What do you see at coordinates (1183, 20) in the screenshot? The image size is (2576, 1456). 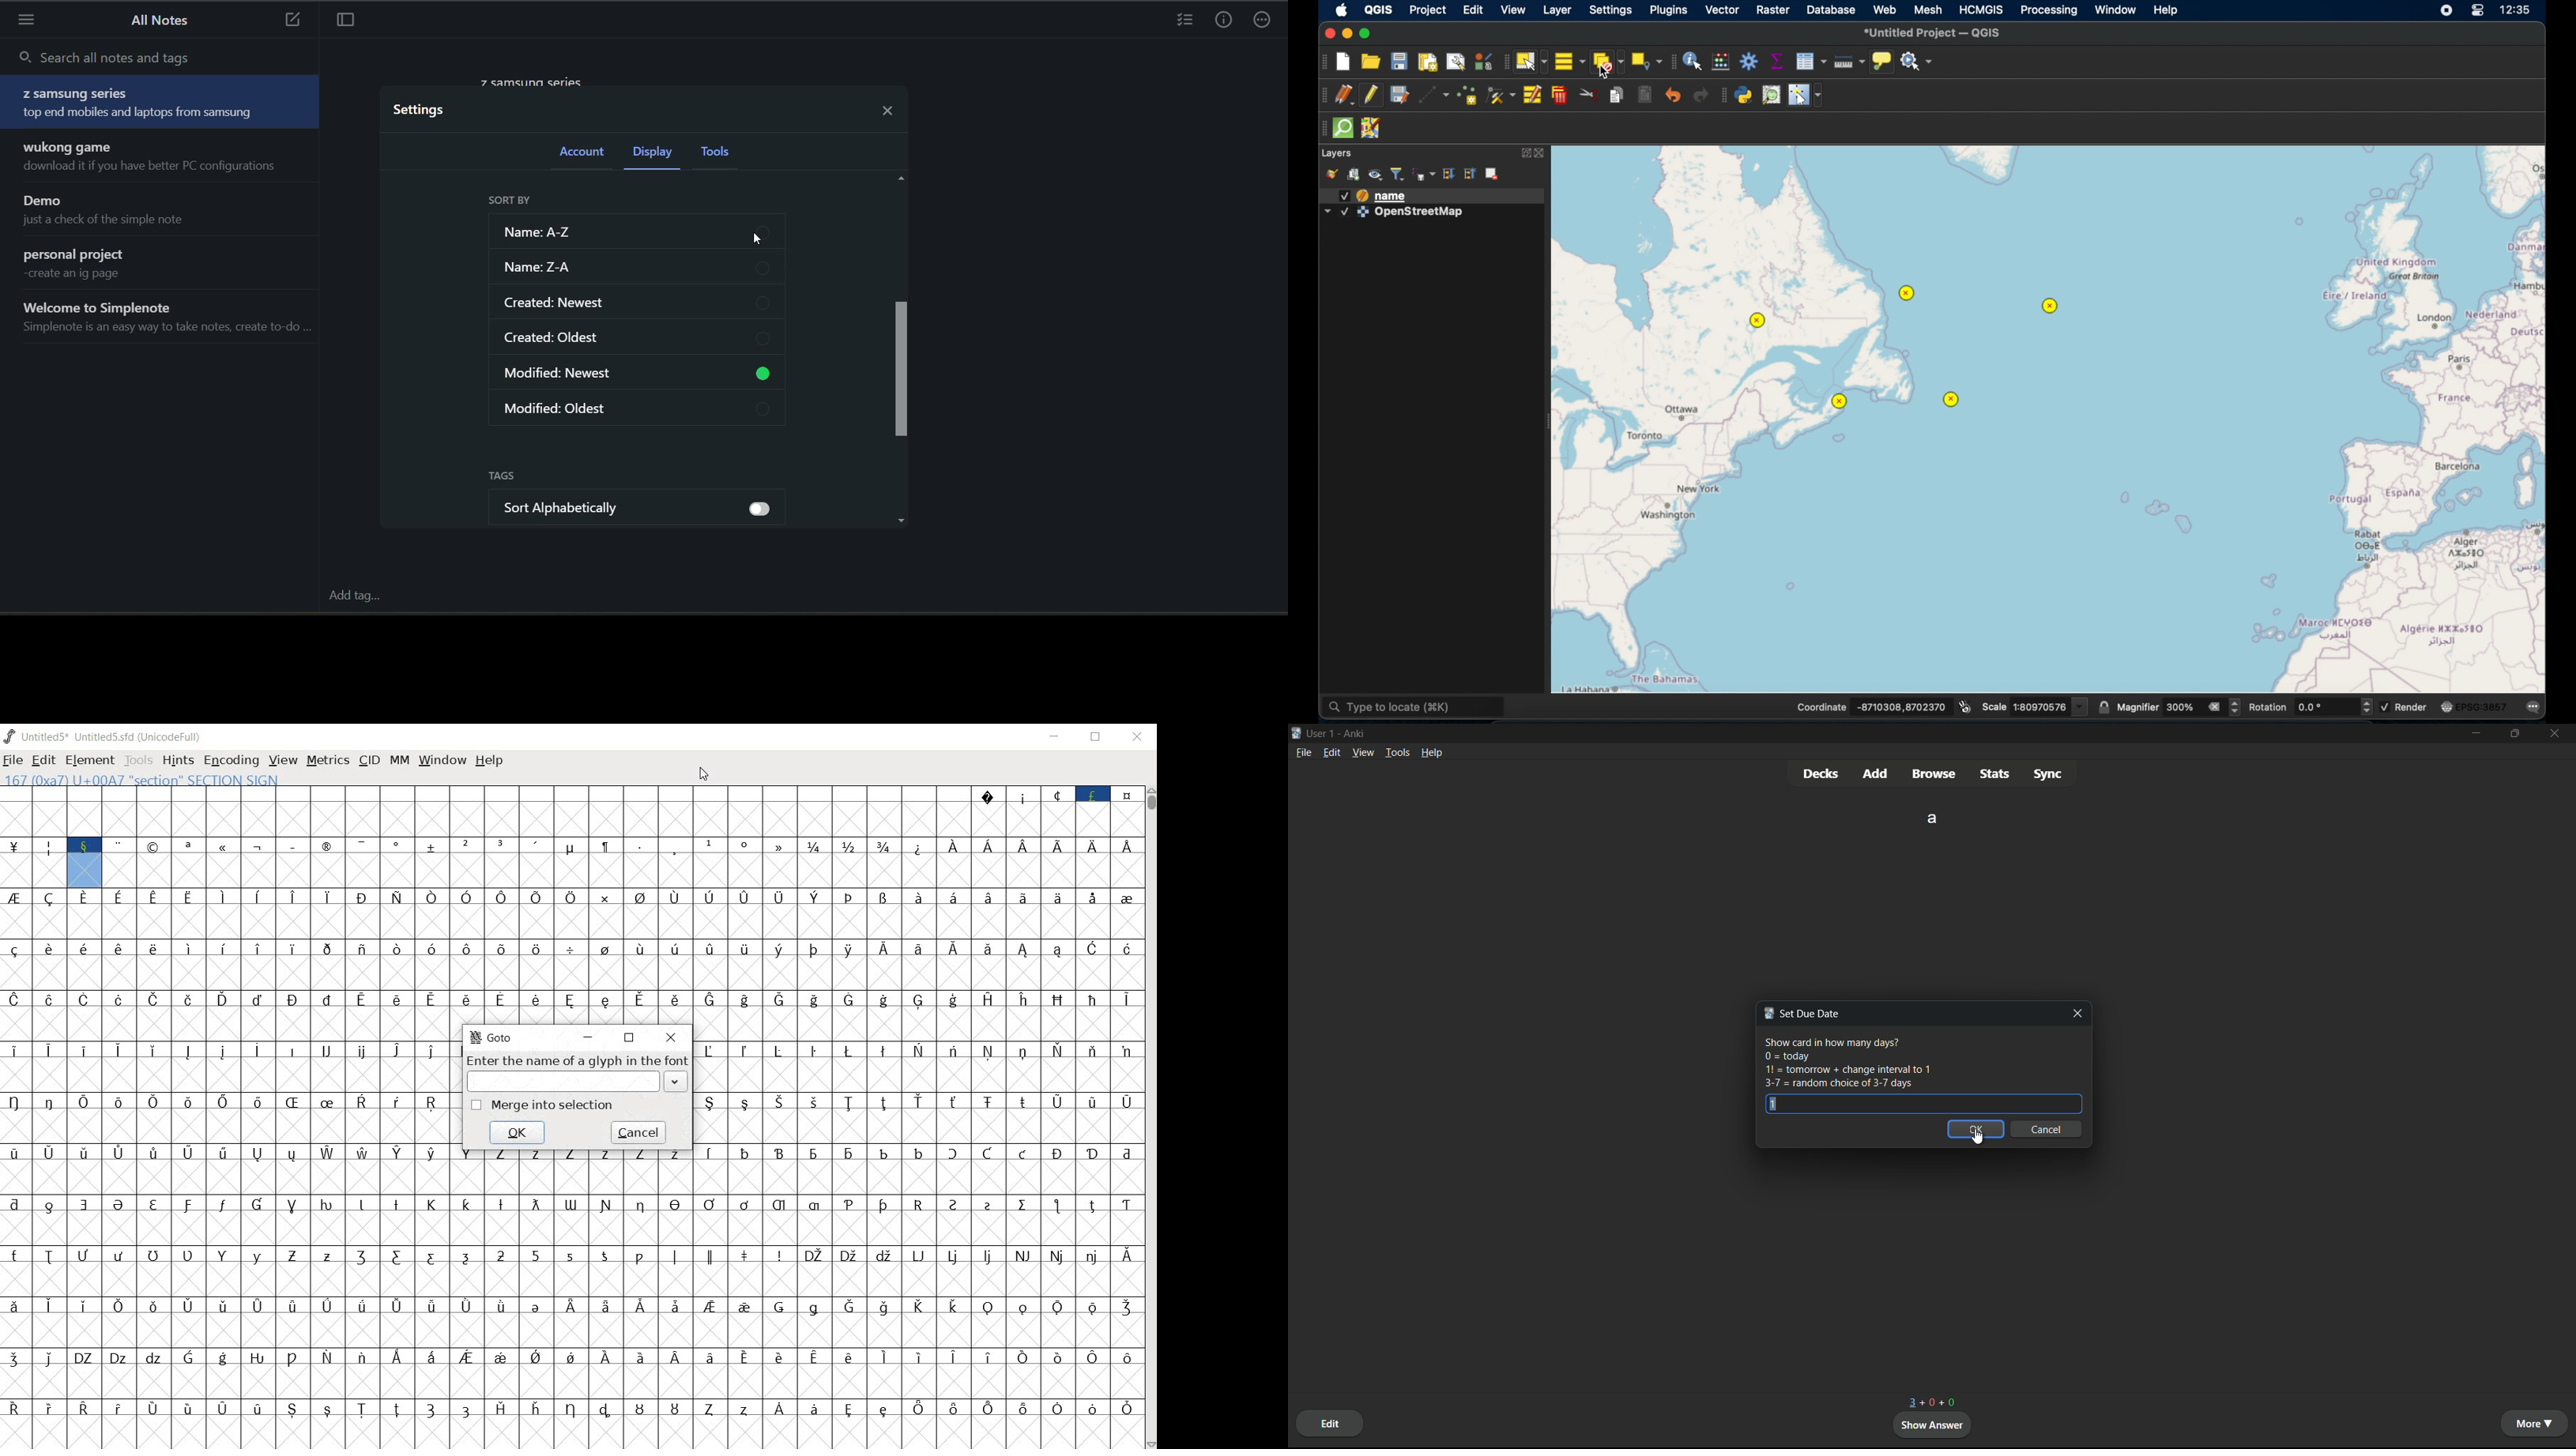 I see `insert checklist` at bounding box center [1183, 20].